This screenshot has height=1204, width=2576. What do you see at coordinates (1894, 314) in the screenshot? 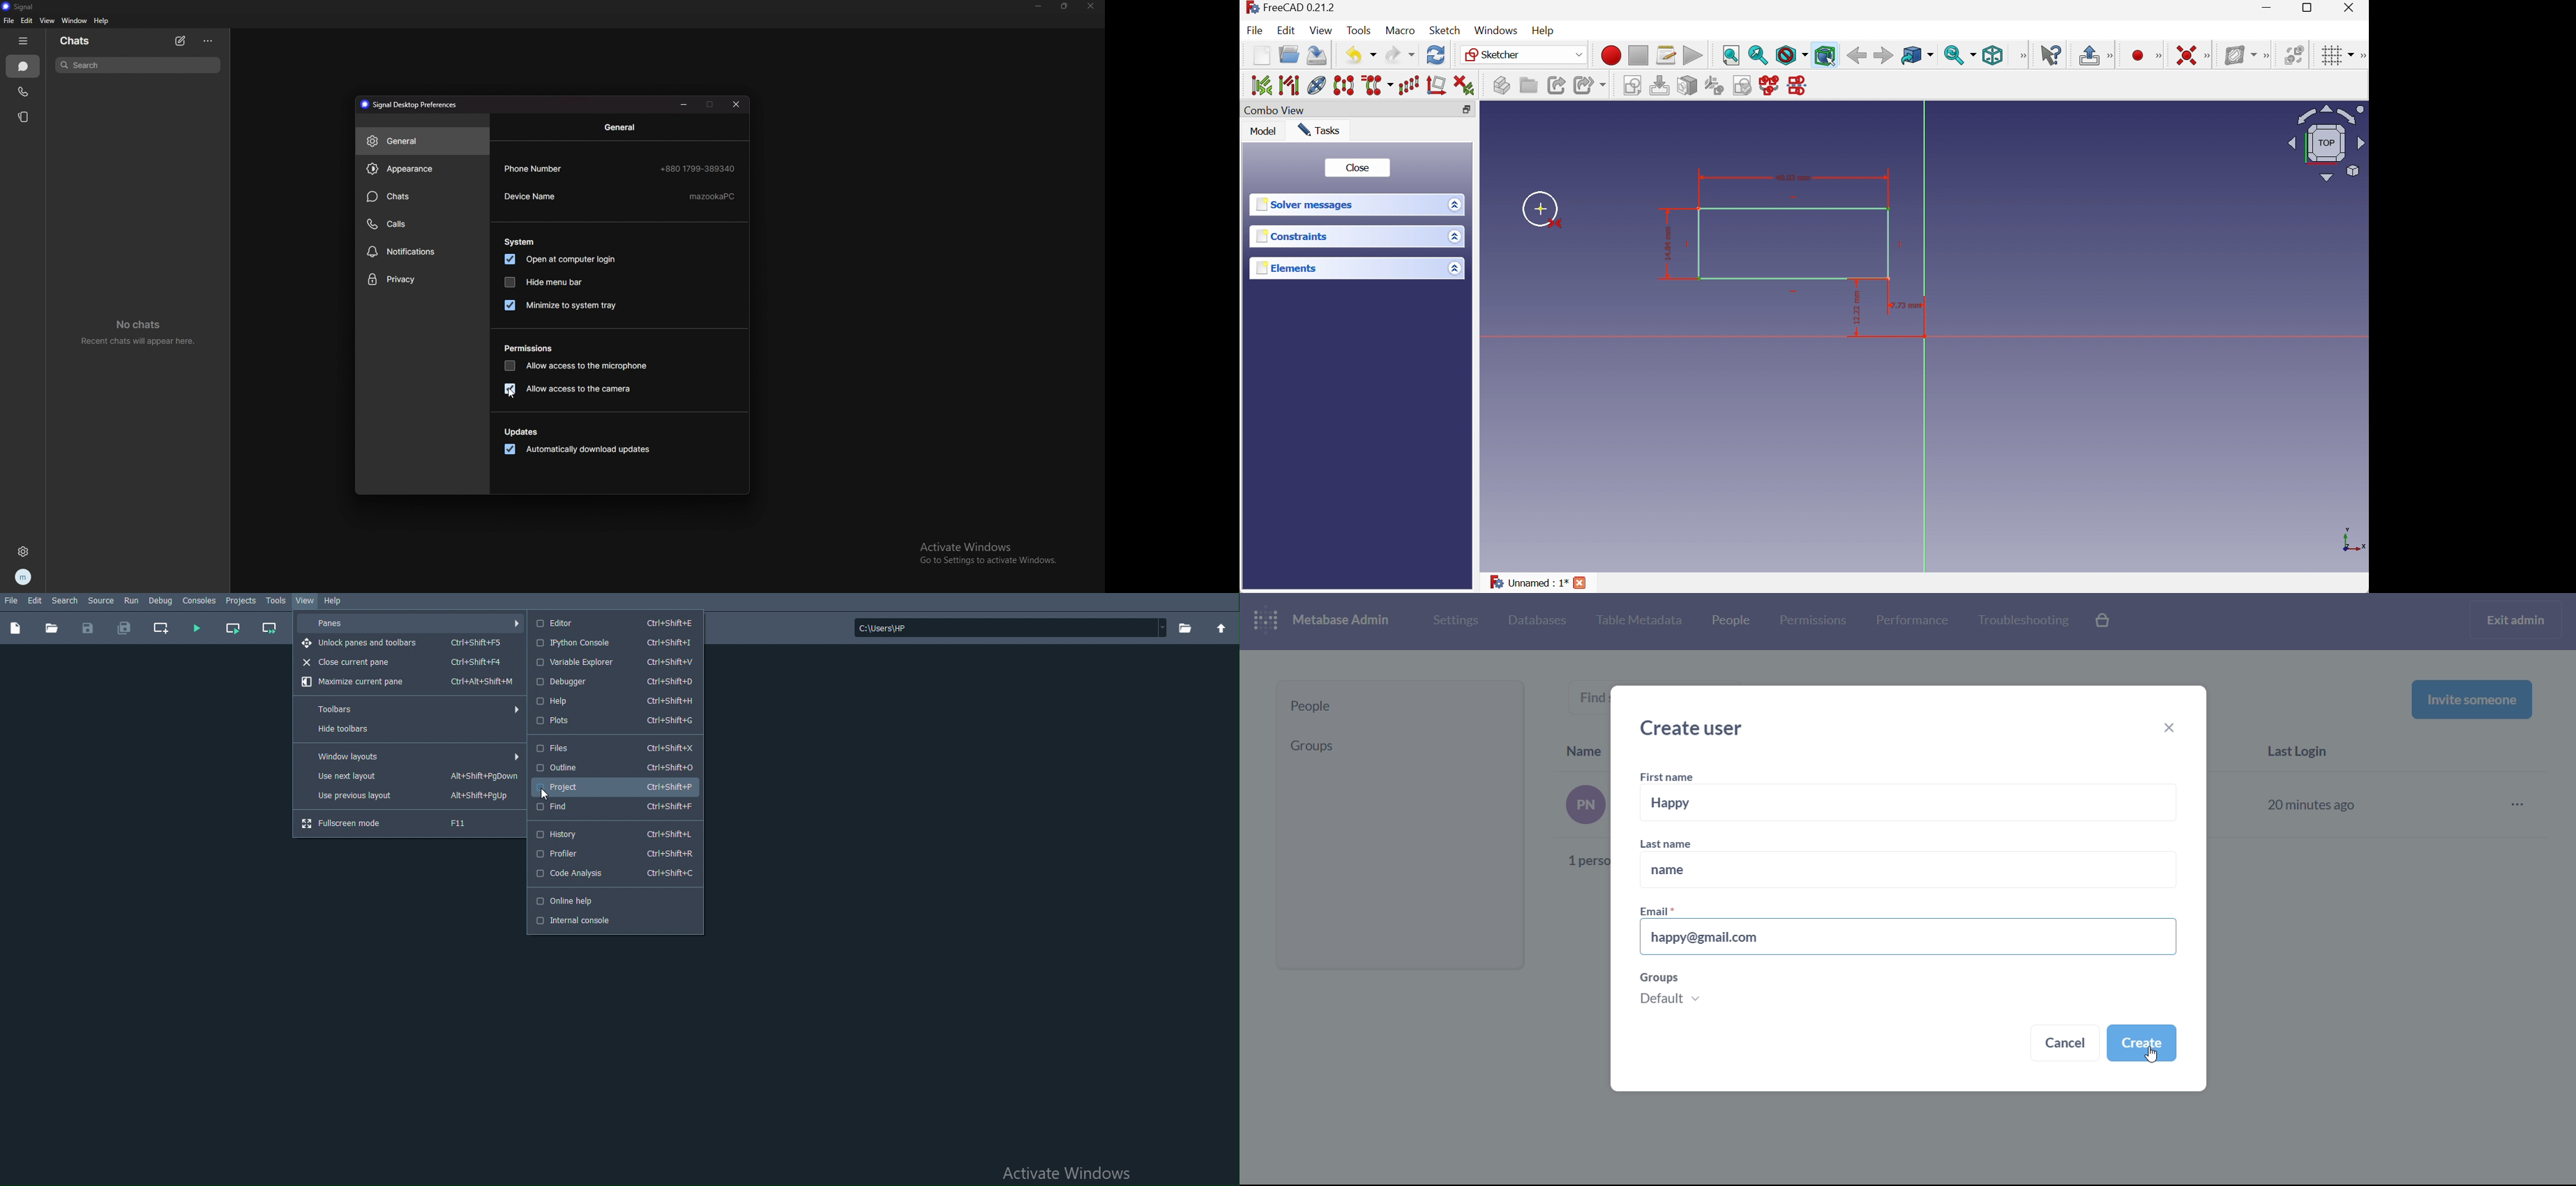
I see `rectangular dimension` at bounding box center [1894, 314].